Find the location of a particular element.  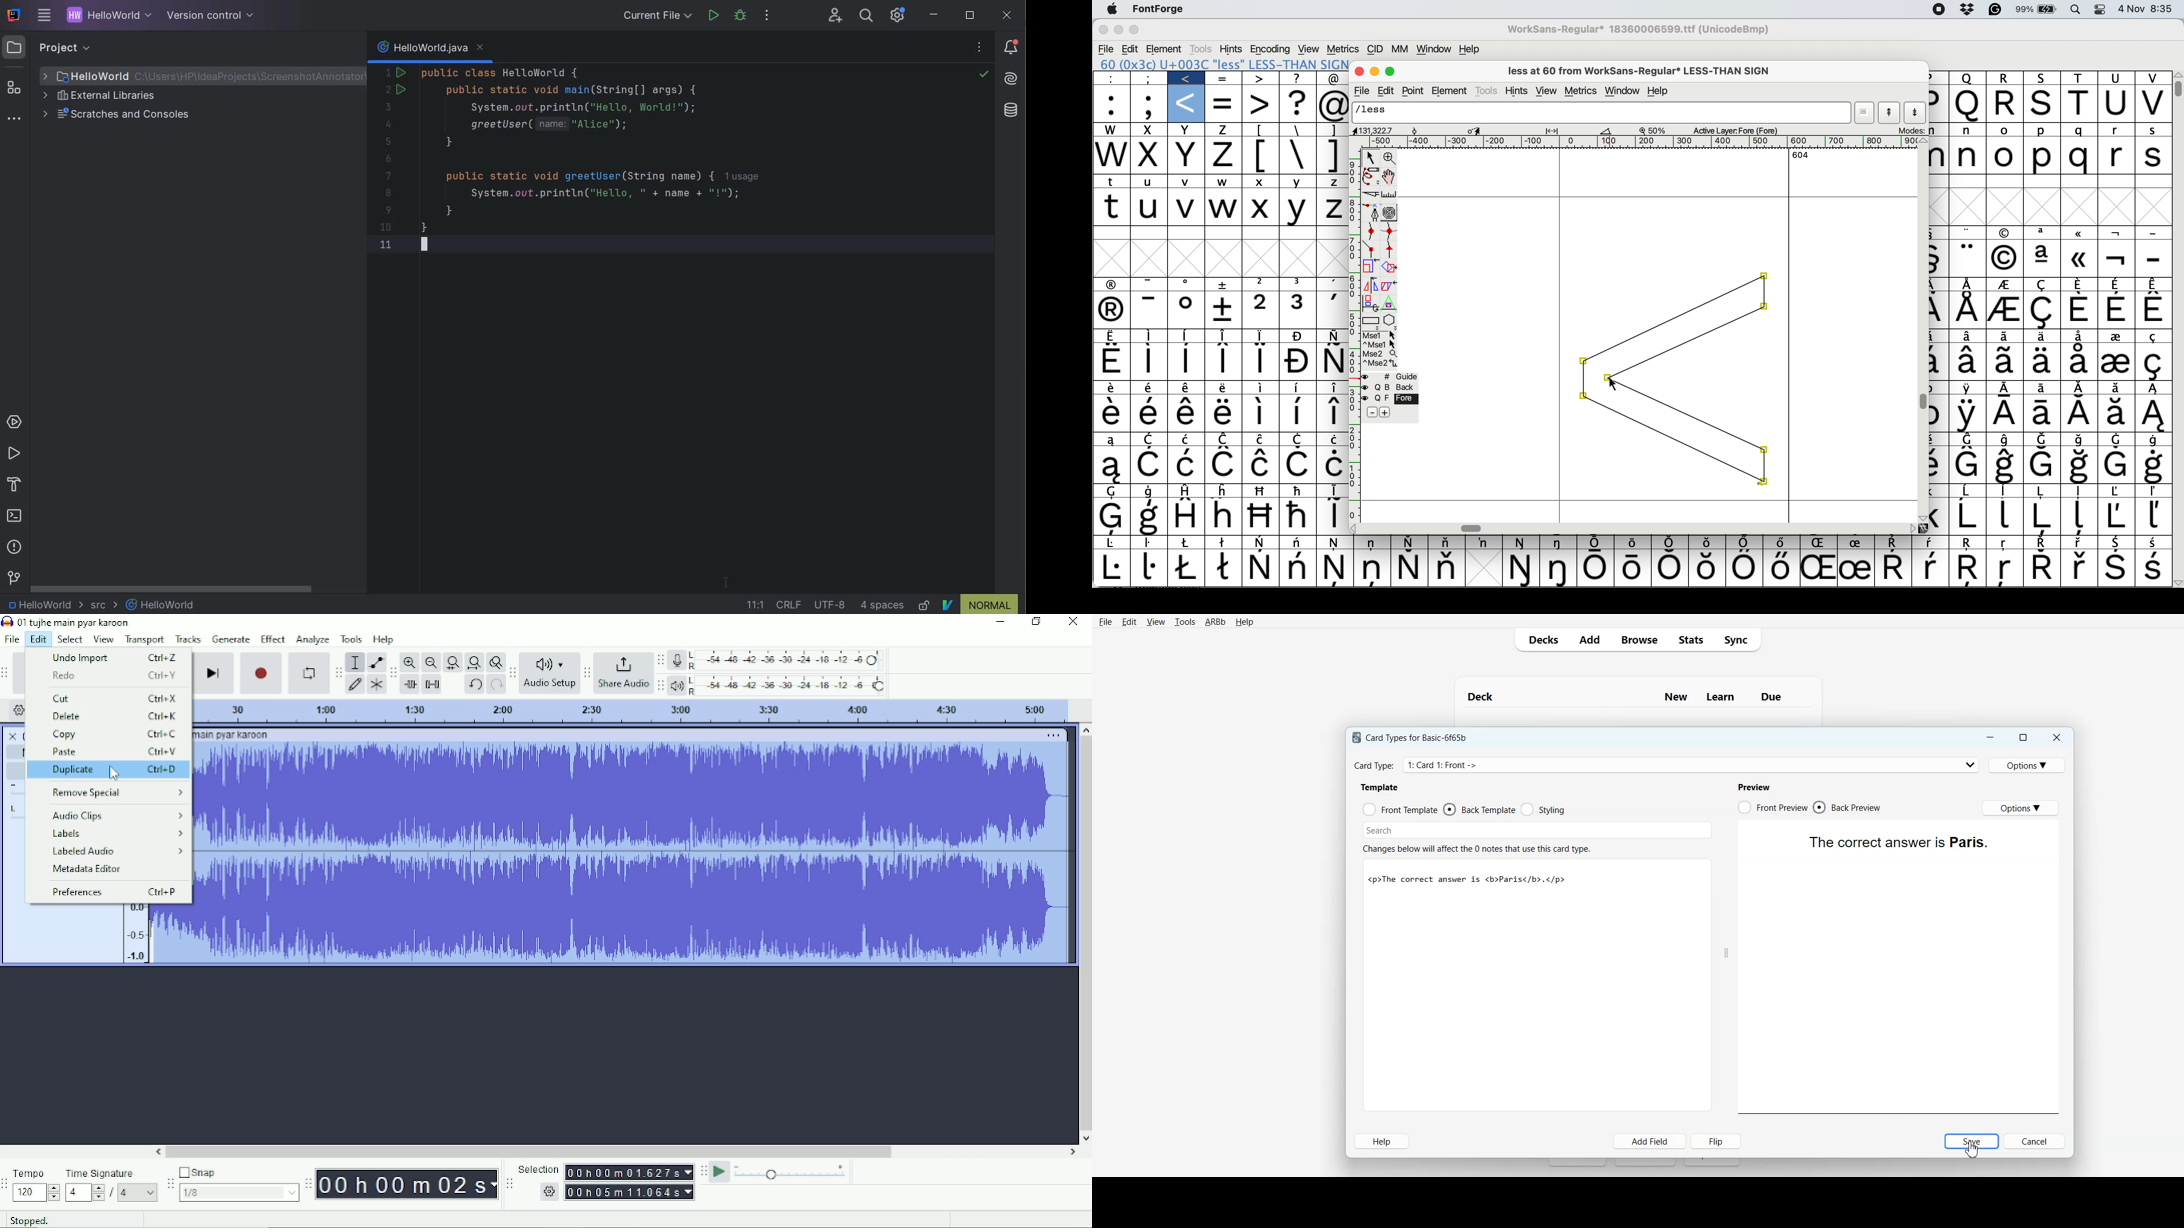

Click and drag to select audio is located at coordinates (267, 1220).